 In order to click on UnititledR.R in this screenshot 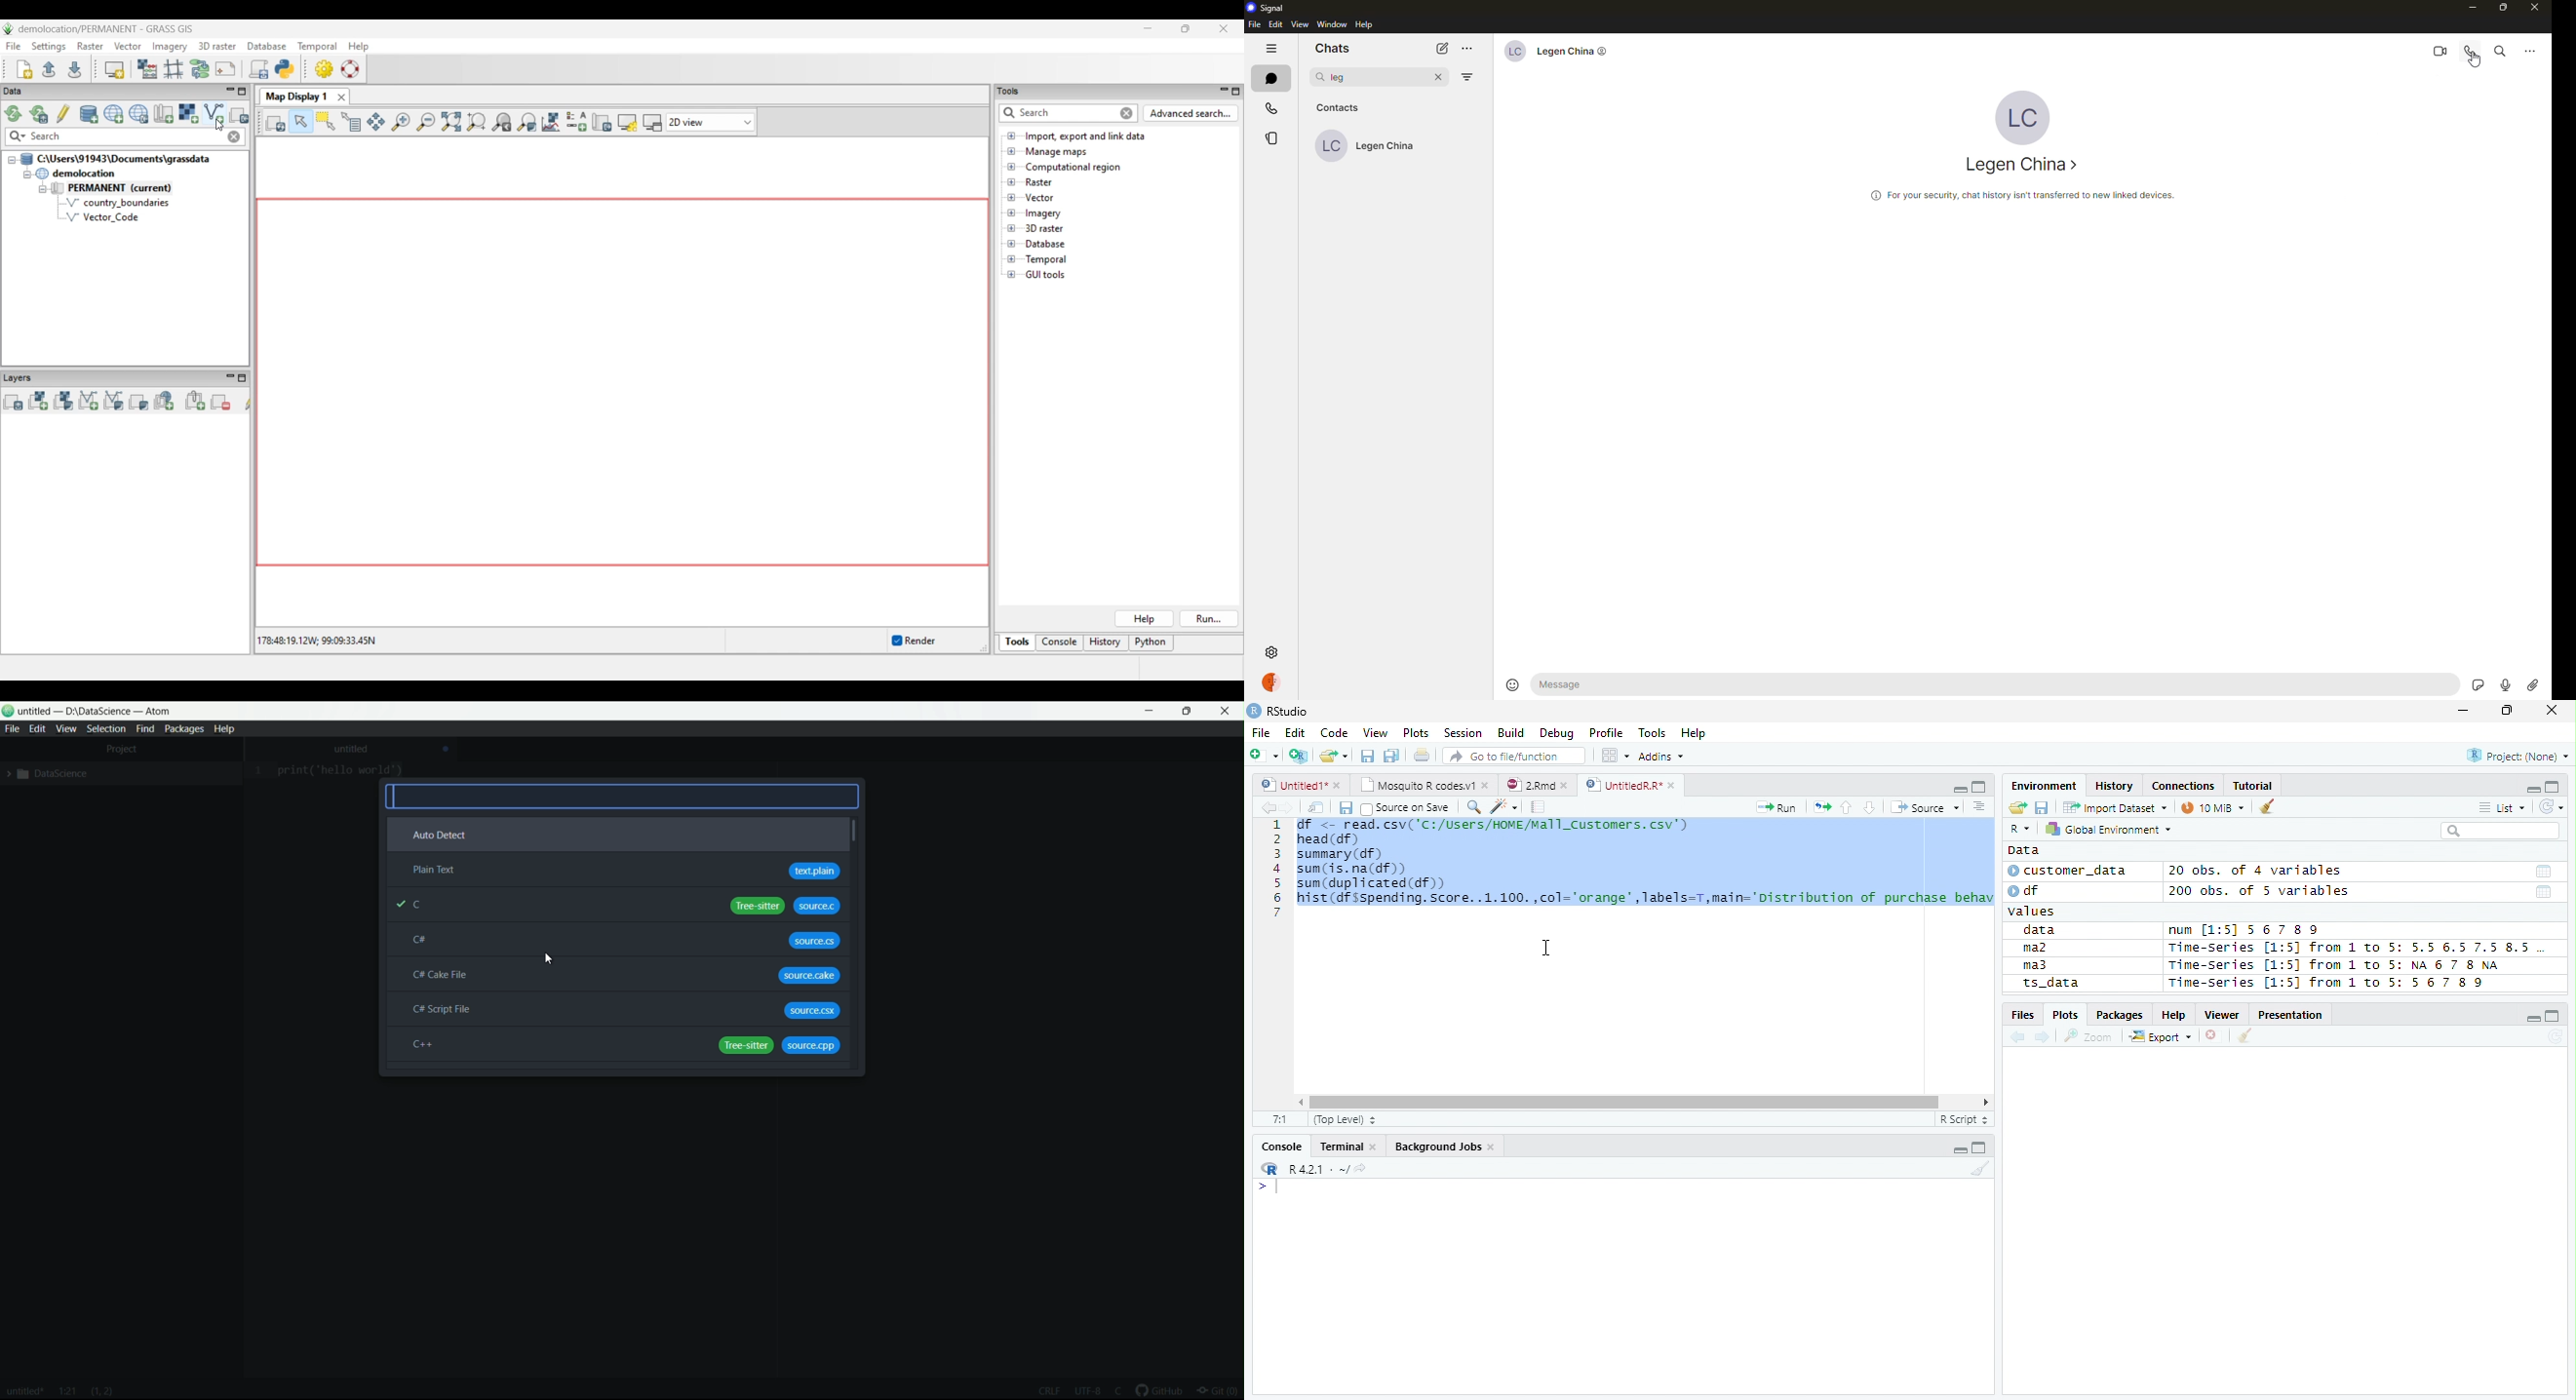, I will do `click(1632, 786)`.